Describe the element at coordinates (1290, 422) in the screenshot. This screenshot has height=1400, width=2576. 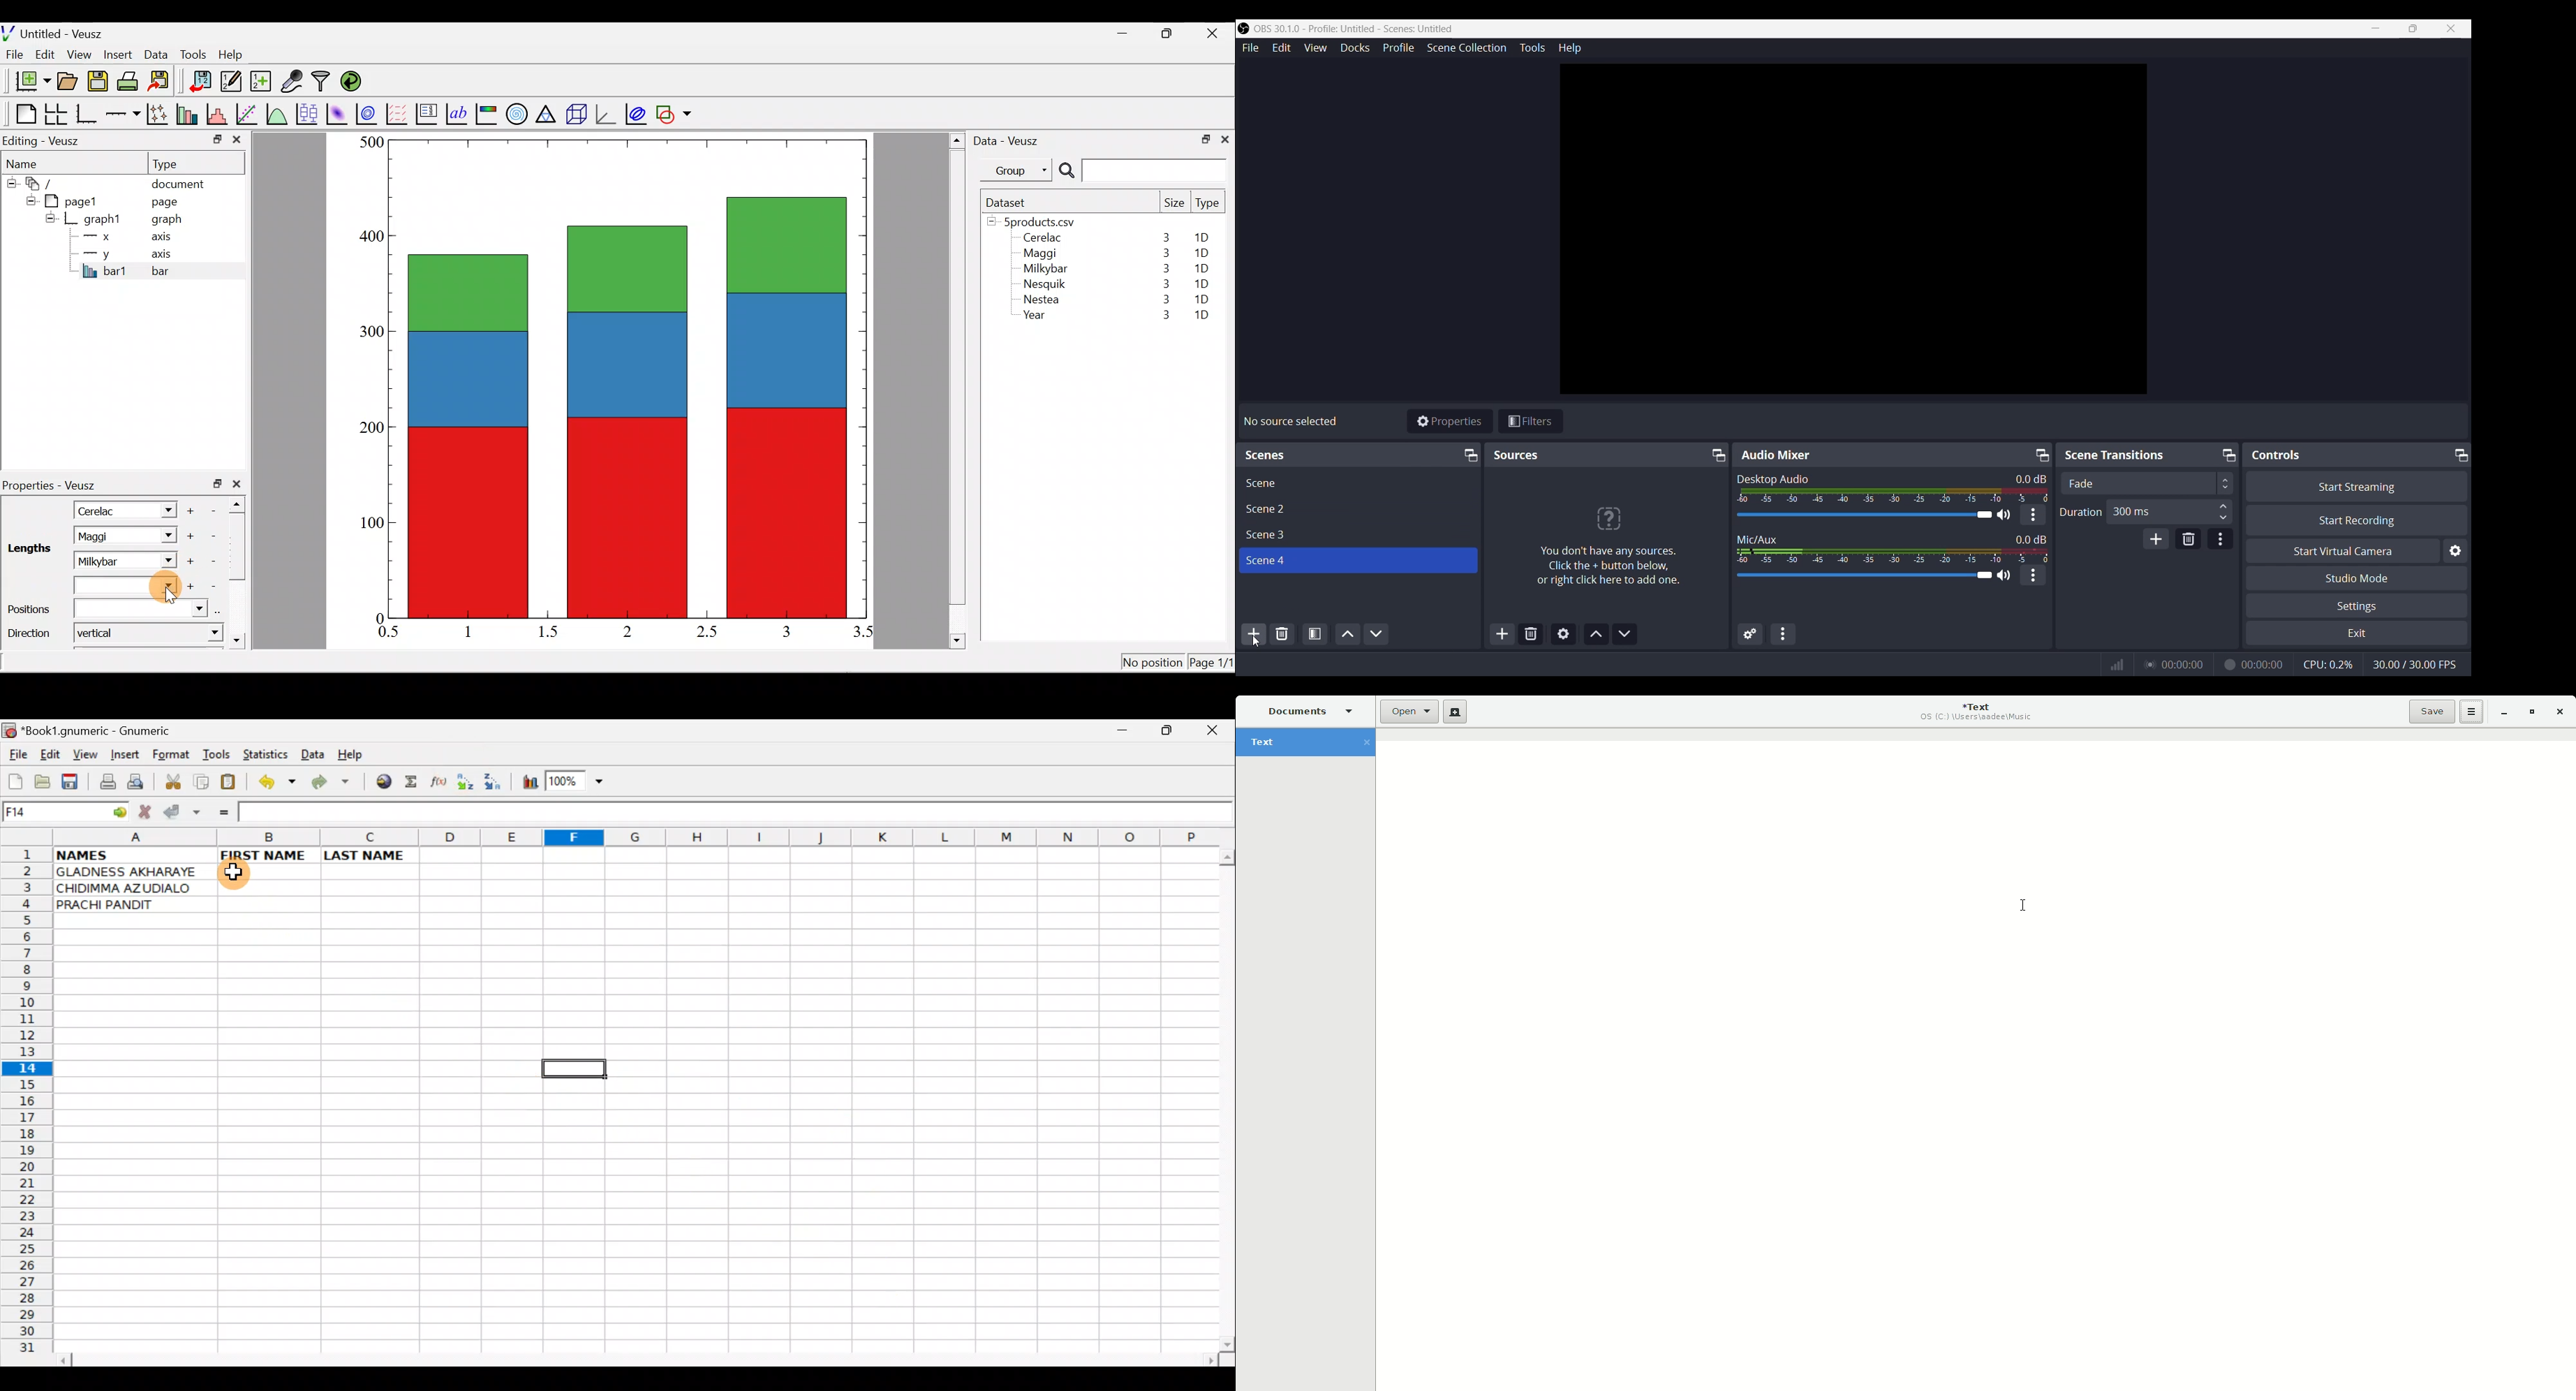
I see `Text` at that location.